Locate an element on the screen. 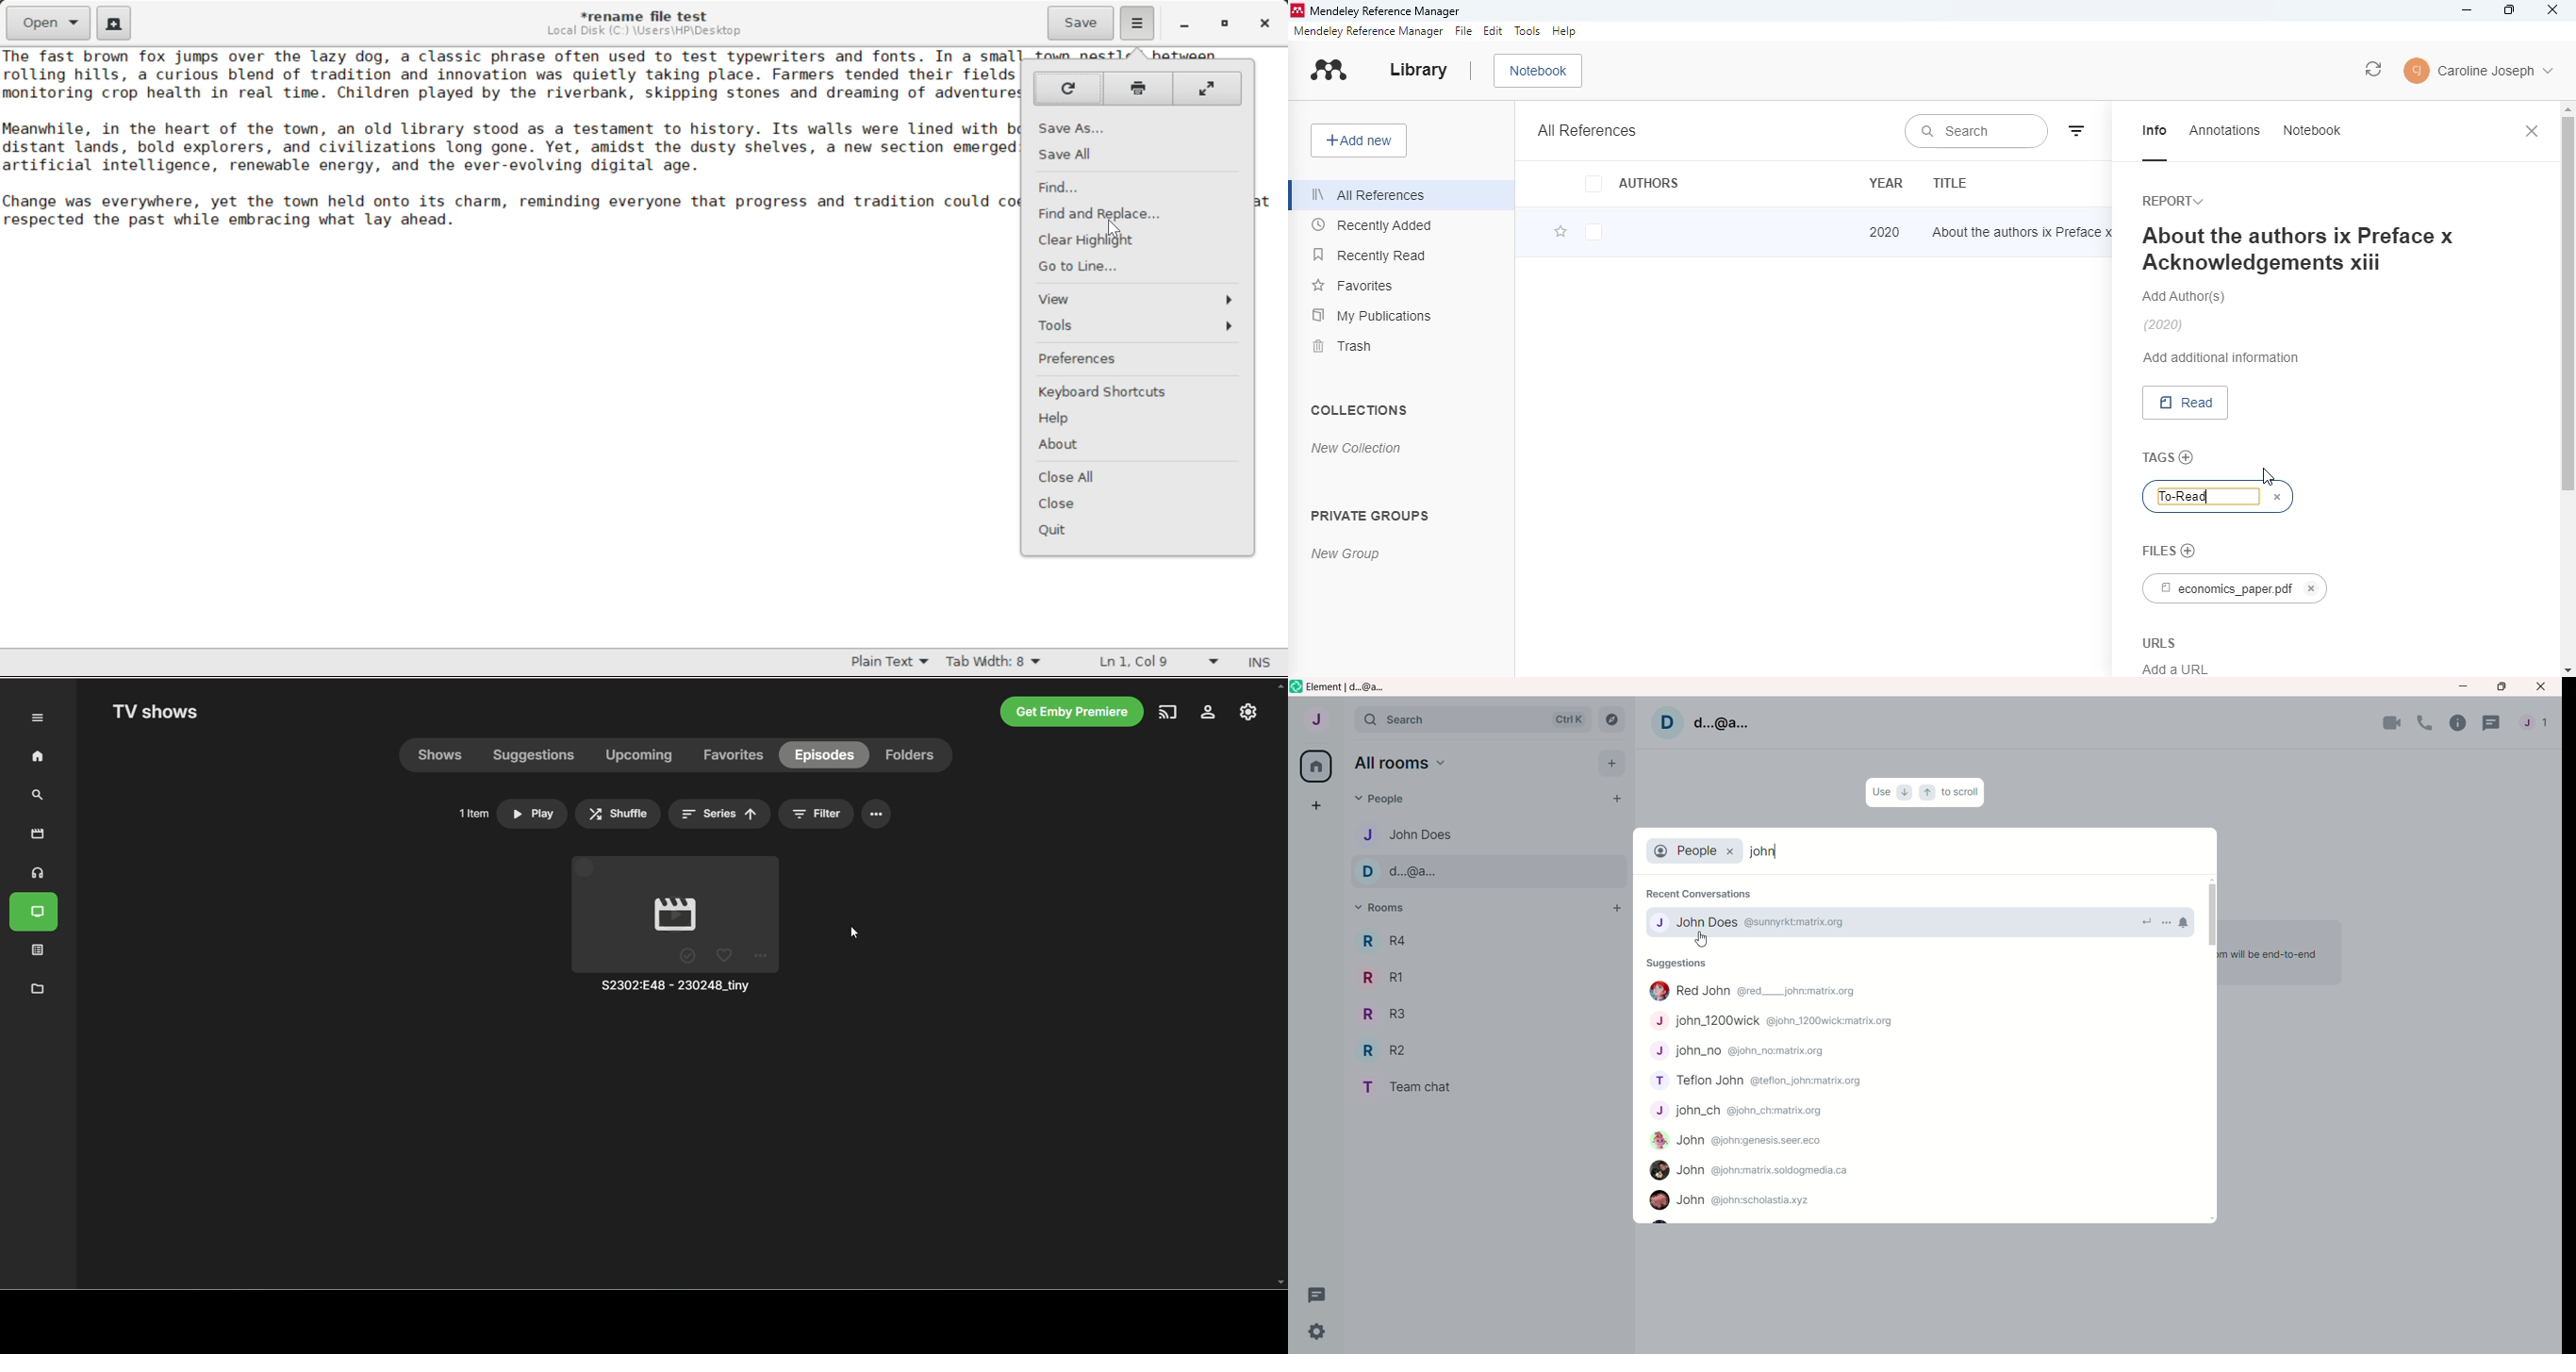 This screenshot has width=2576, height=1372. add authors is located at coordinates (2185, 296).